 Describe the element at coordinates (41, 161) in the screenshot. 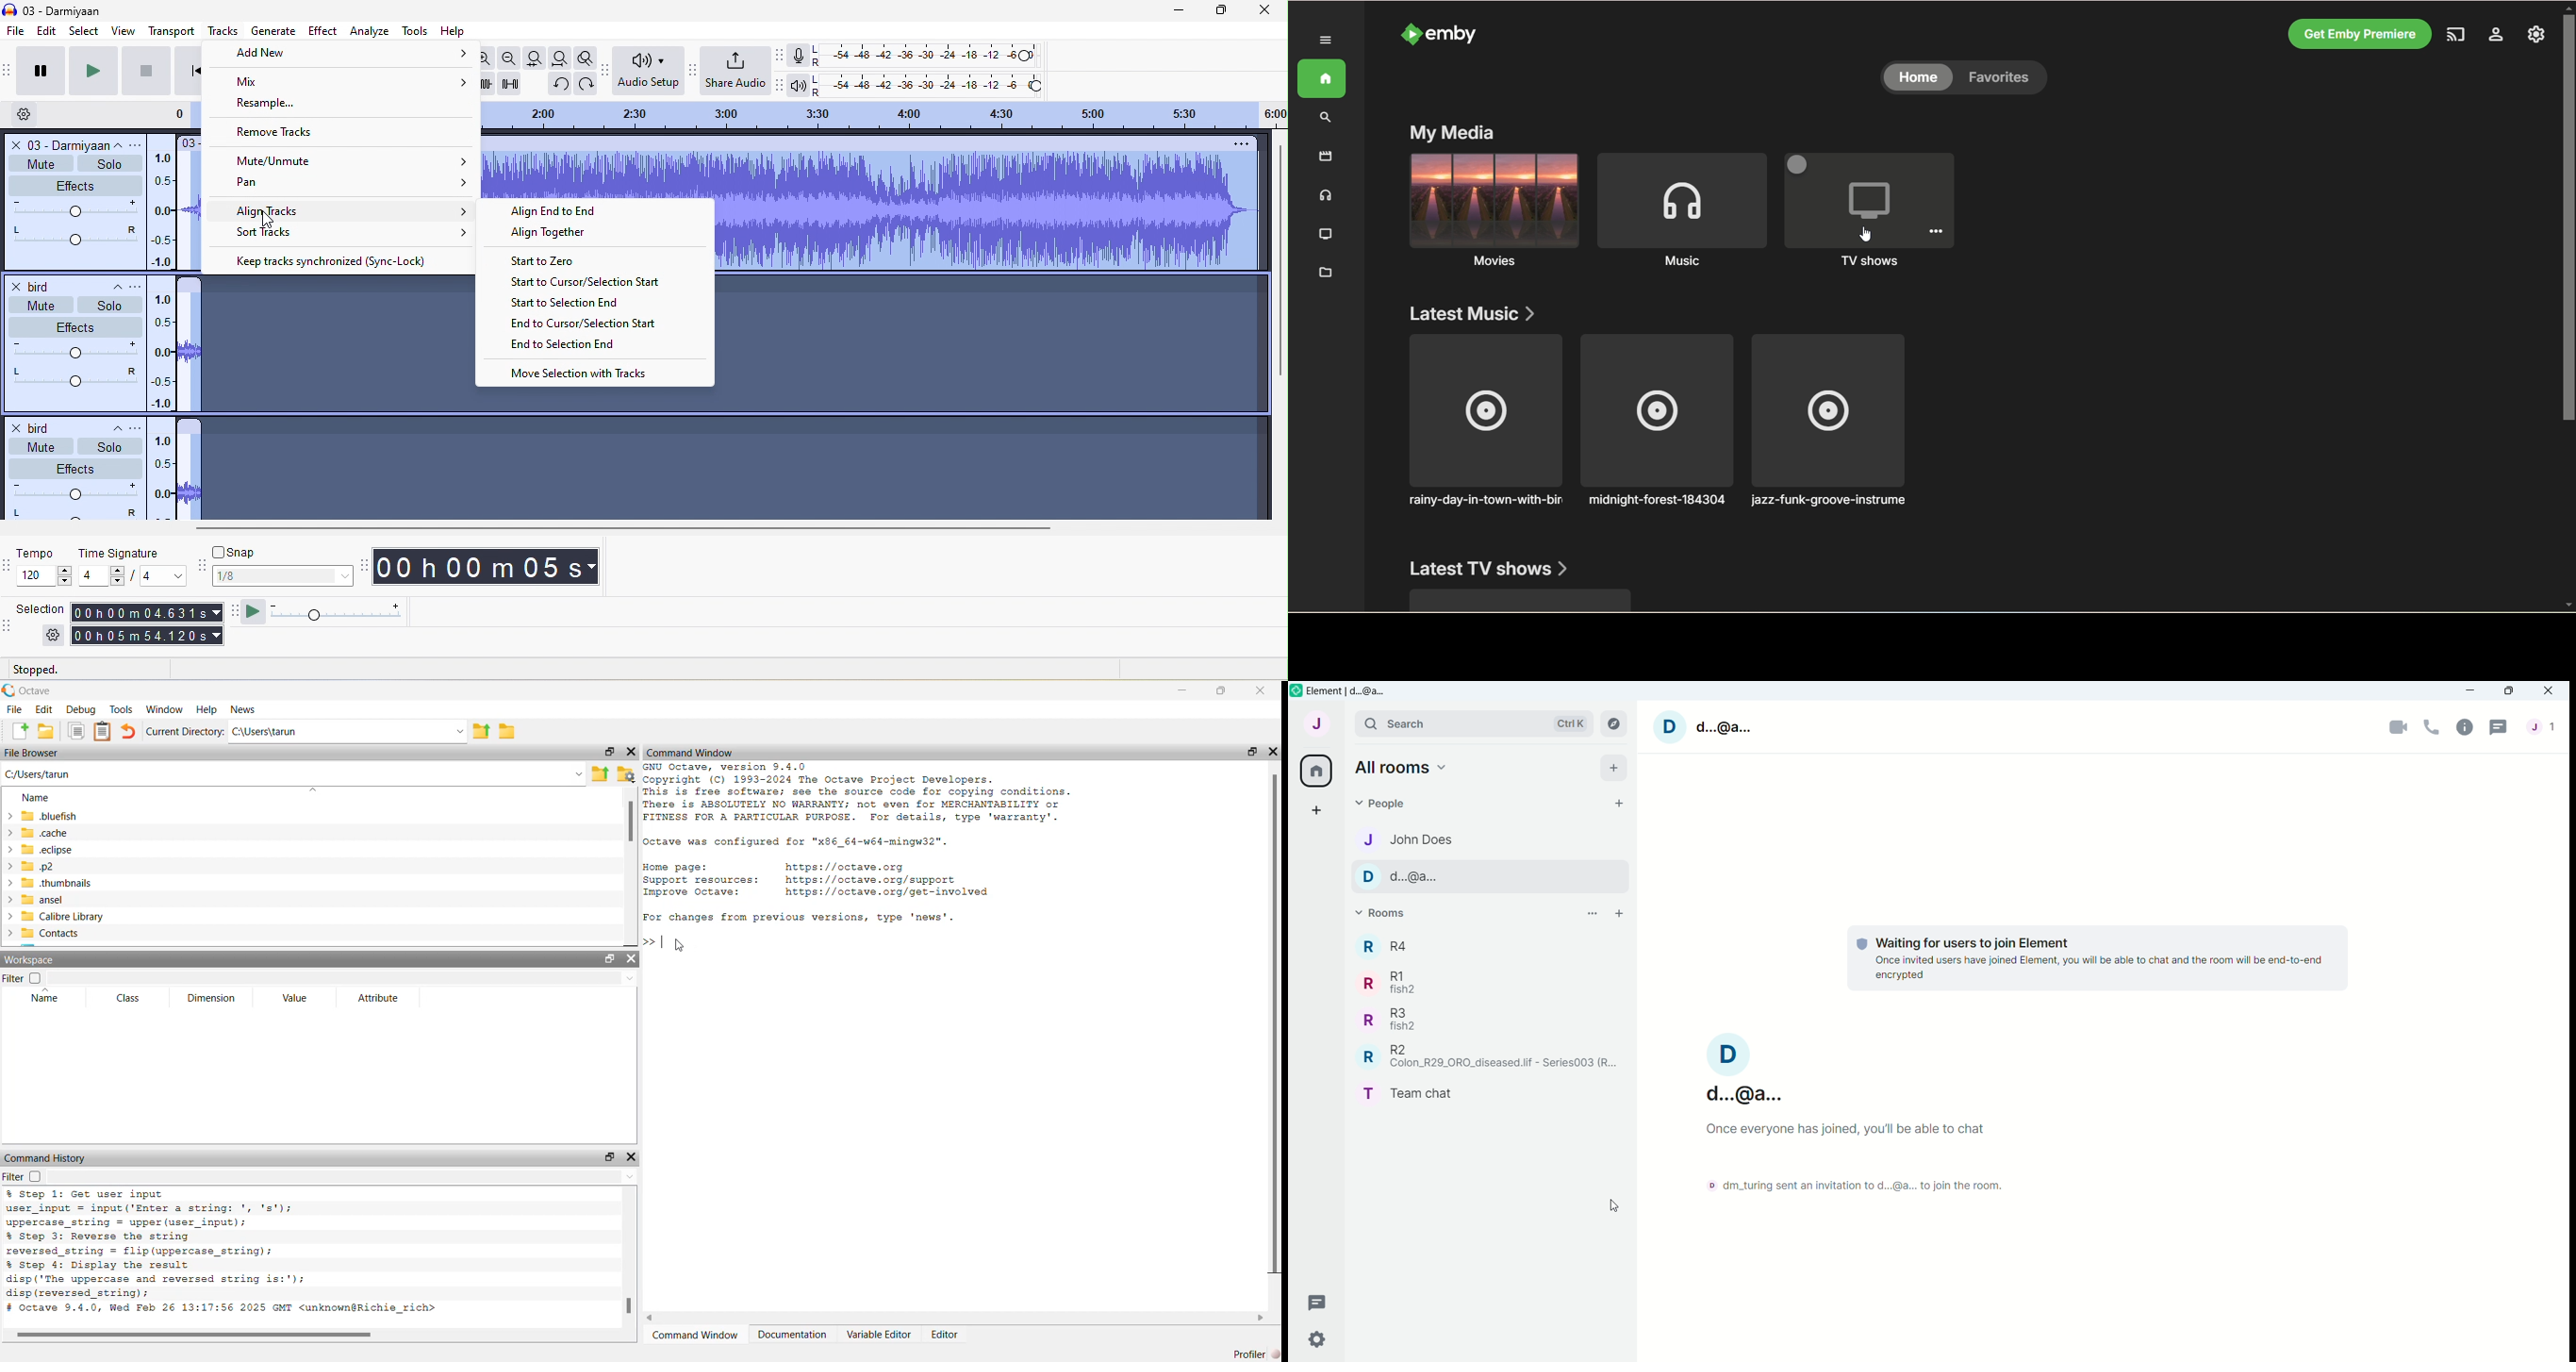

I see `mute` at that location.